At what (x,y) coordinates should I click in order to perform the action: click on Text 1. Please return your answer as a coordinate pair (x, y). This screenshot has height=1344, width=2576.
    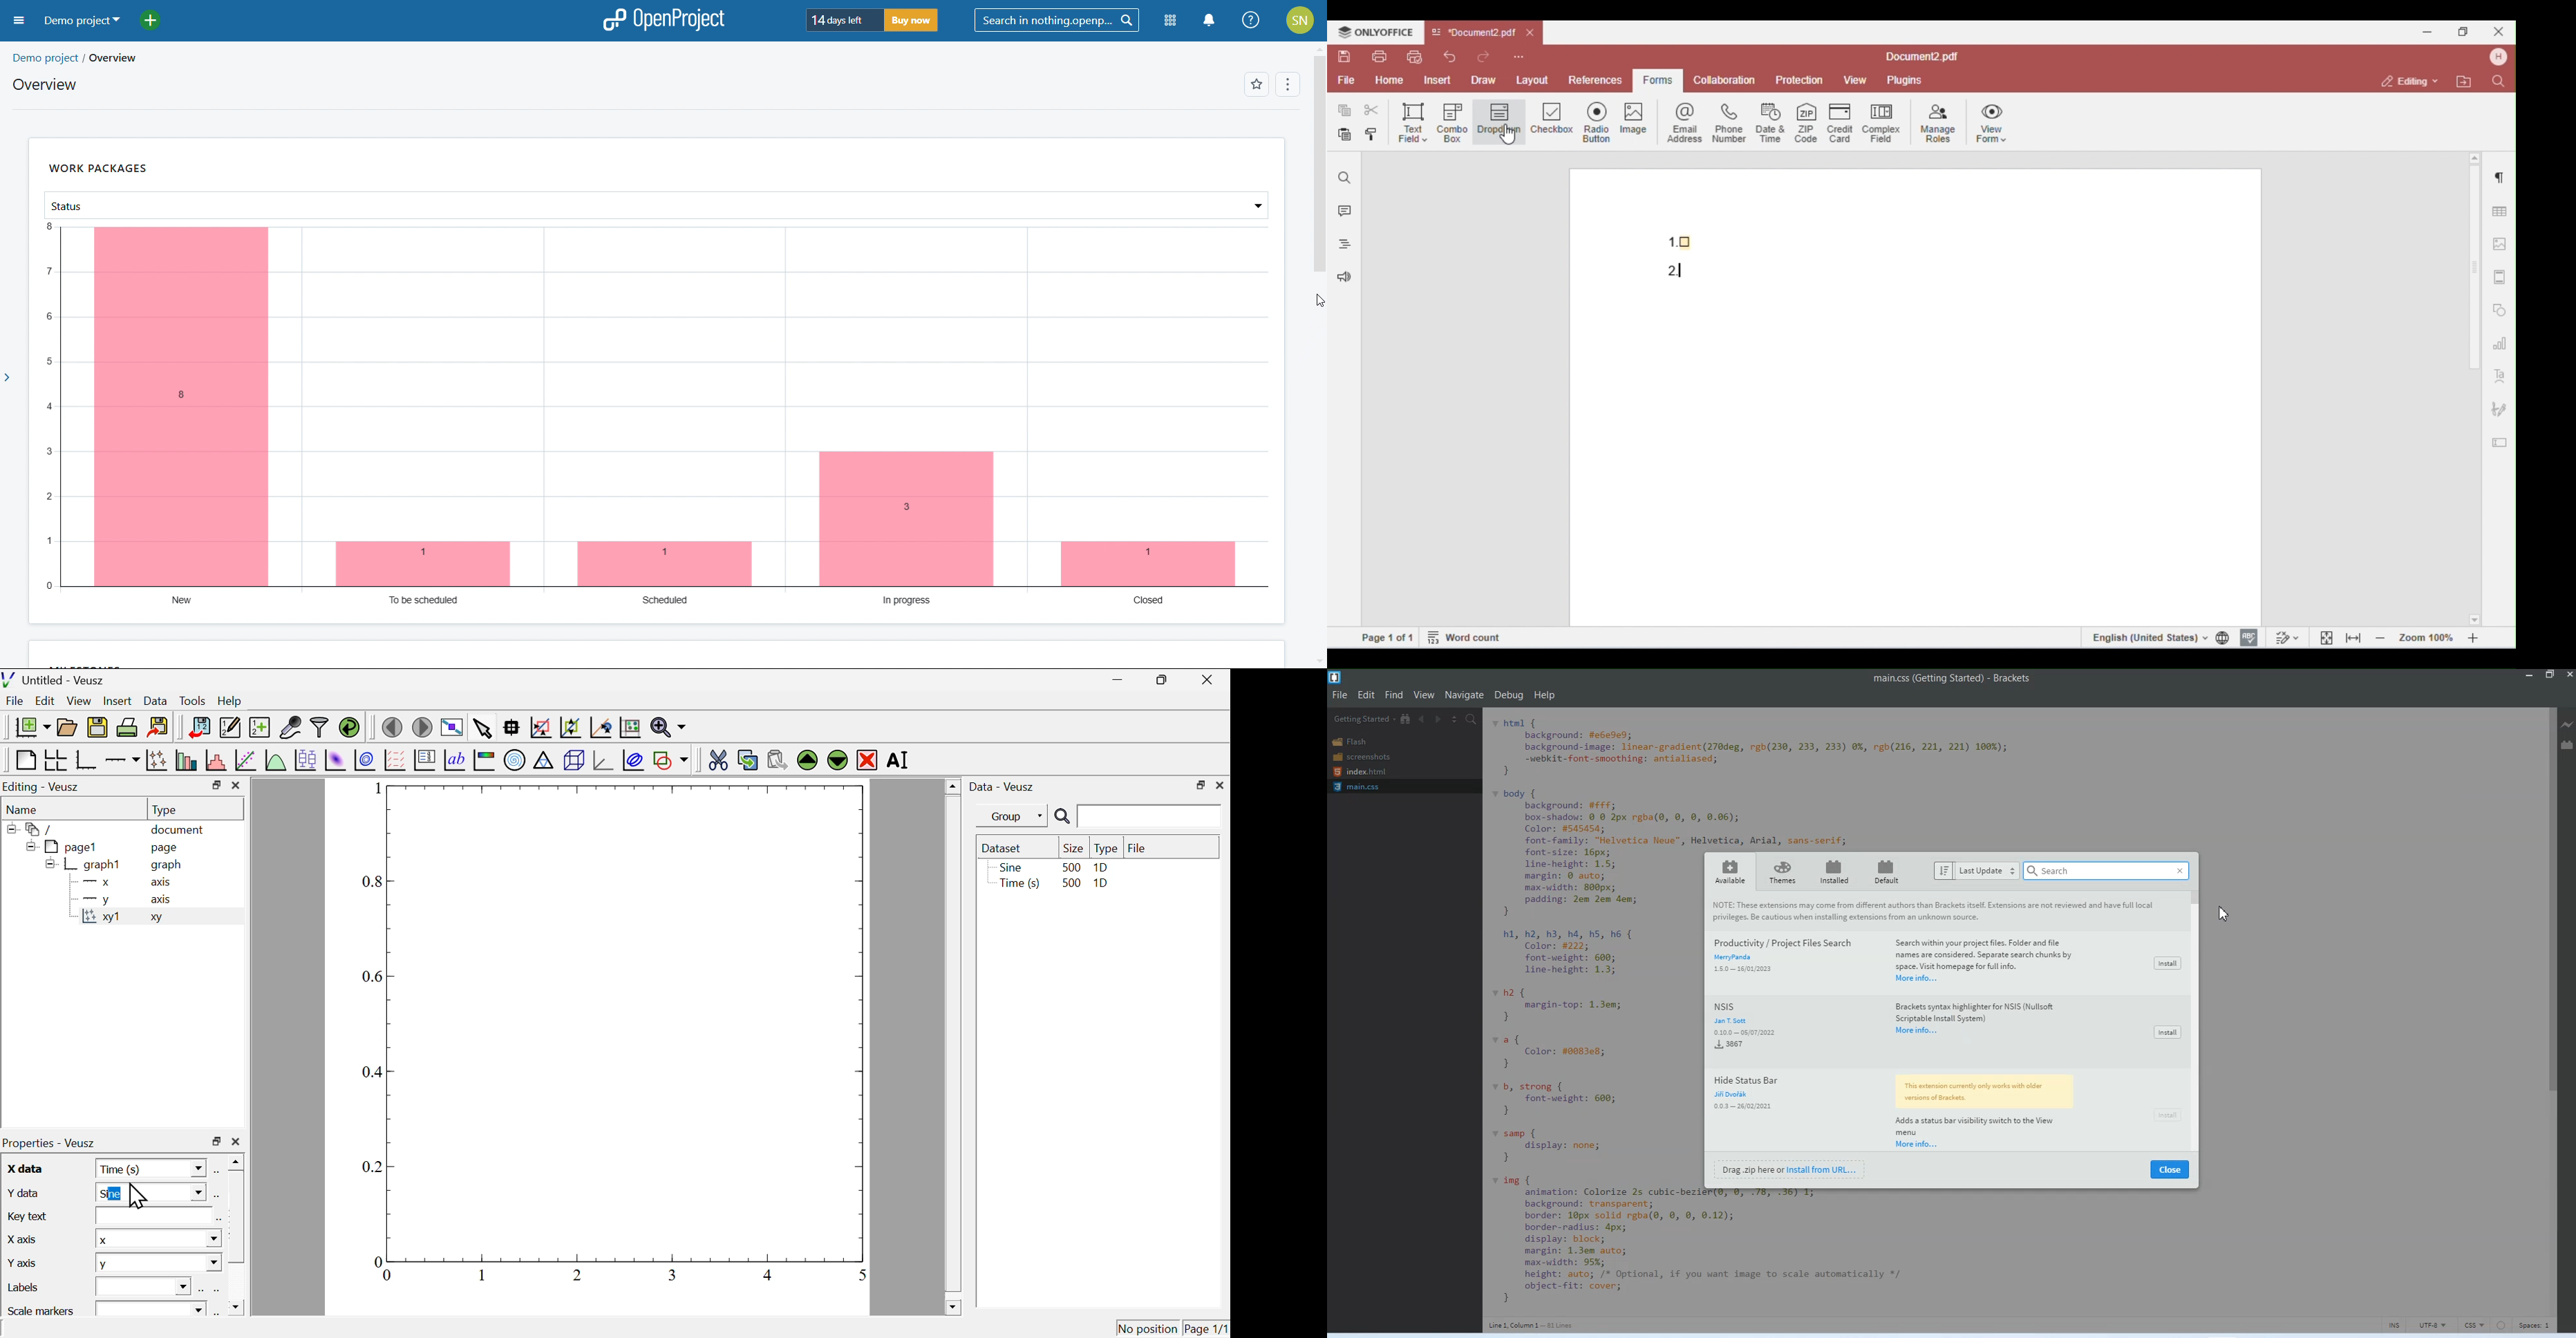
    Looking at the image, I should click on (1948, 681).